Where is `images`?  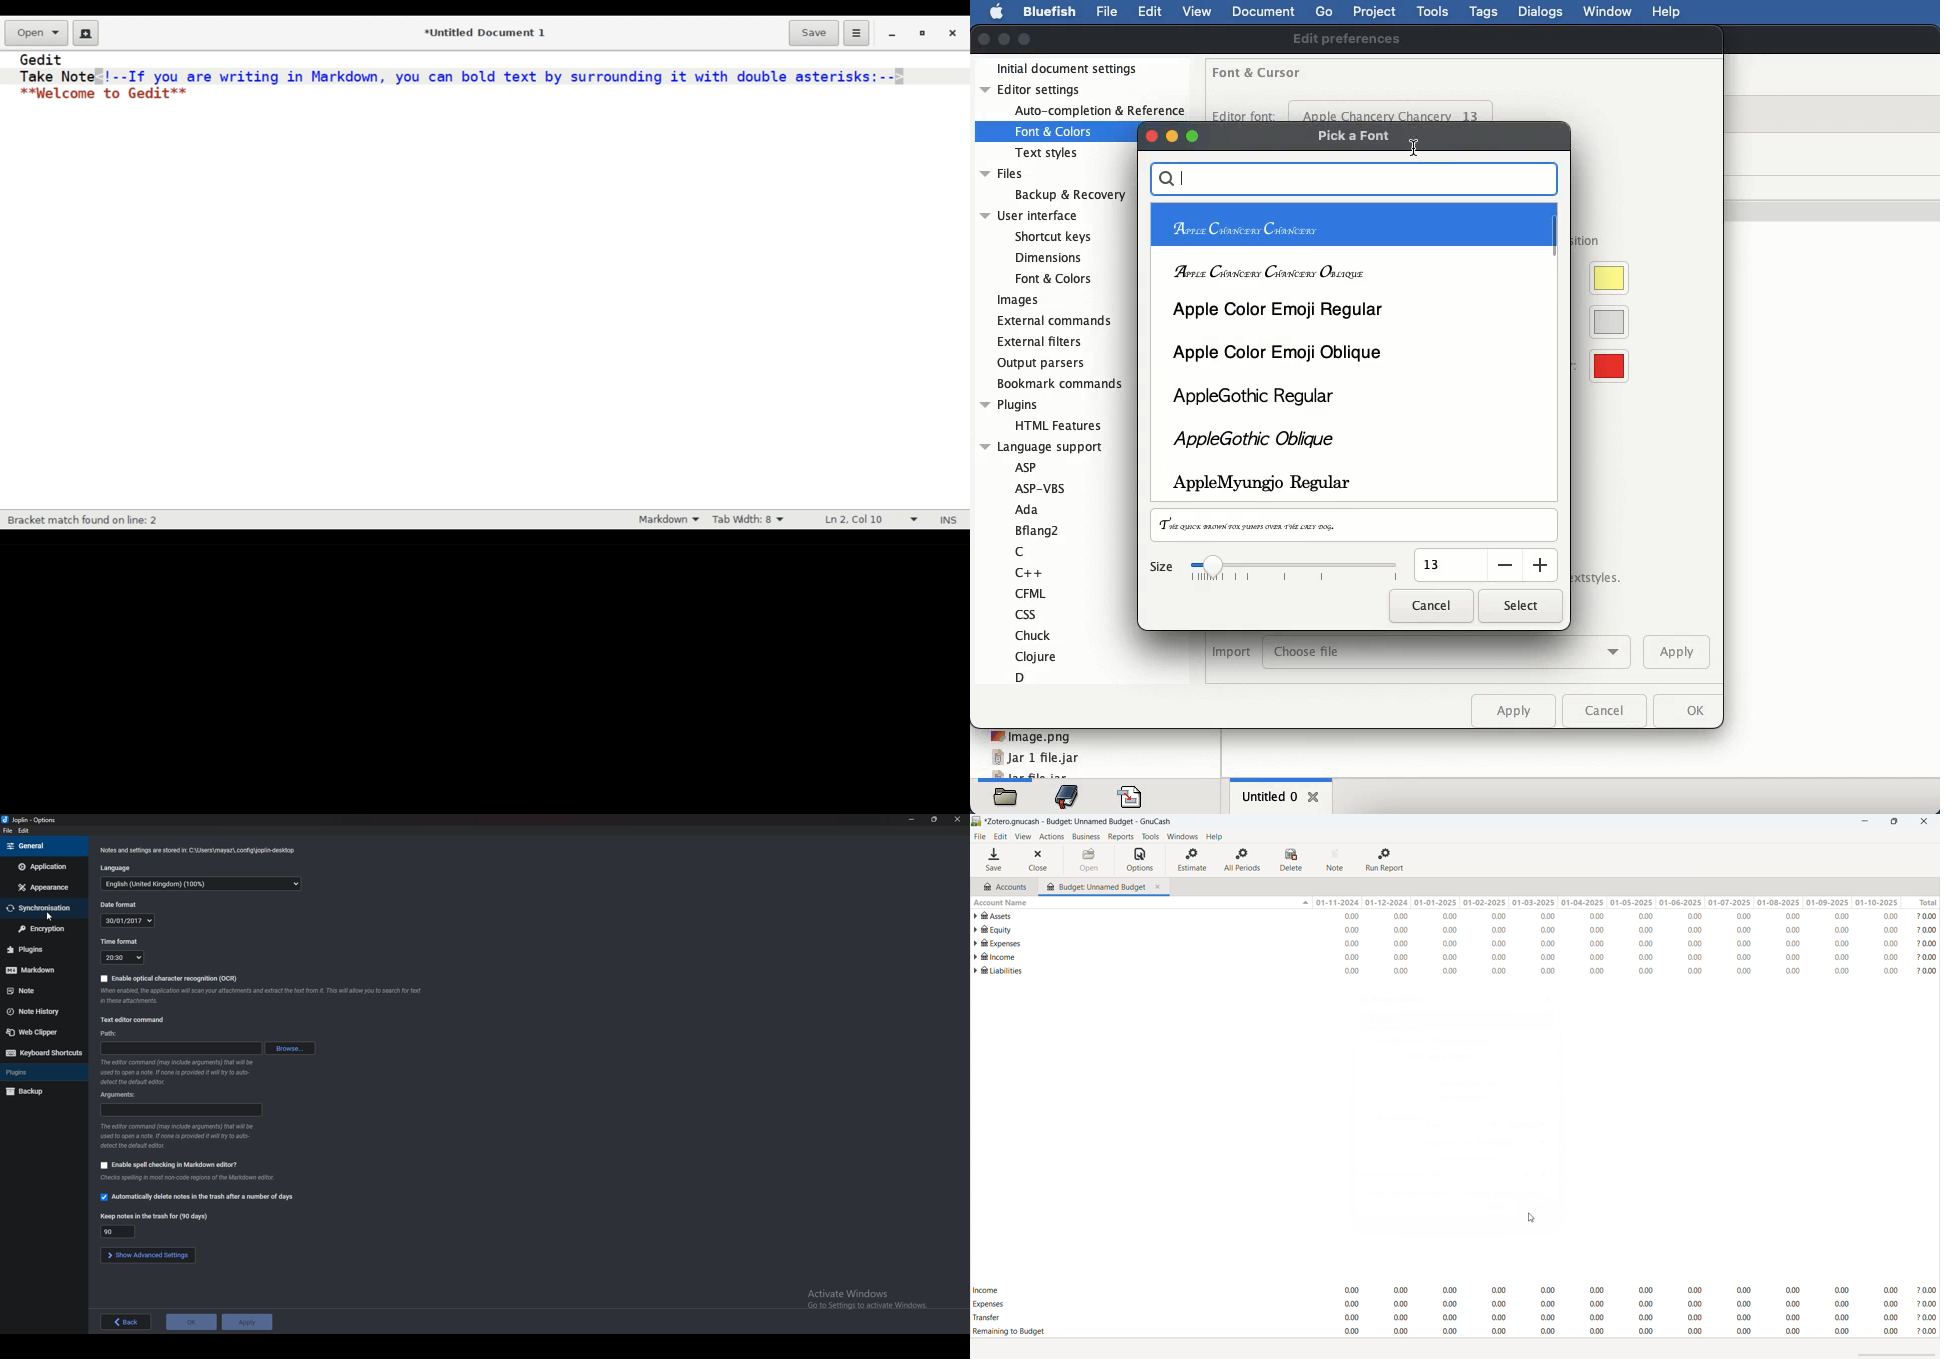
images is located at coordinates (1021, 301).